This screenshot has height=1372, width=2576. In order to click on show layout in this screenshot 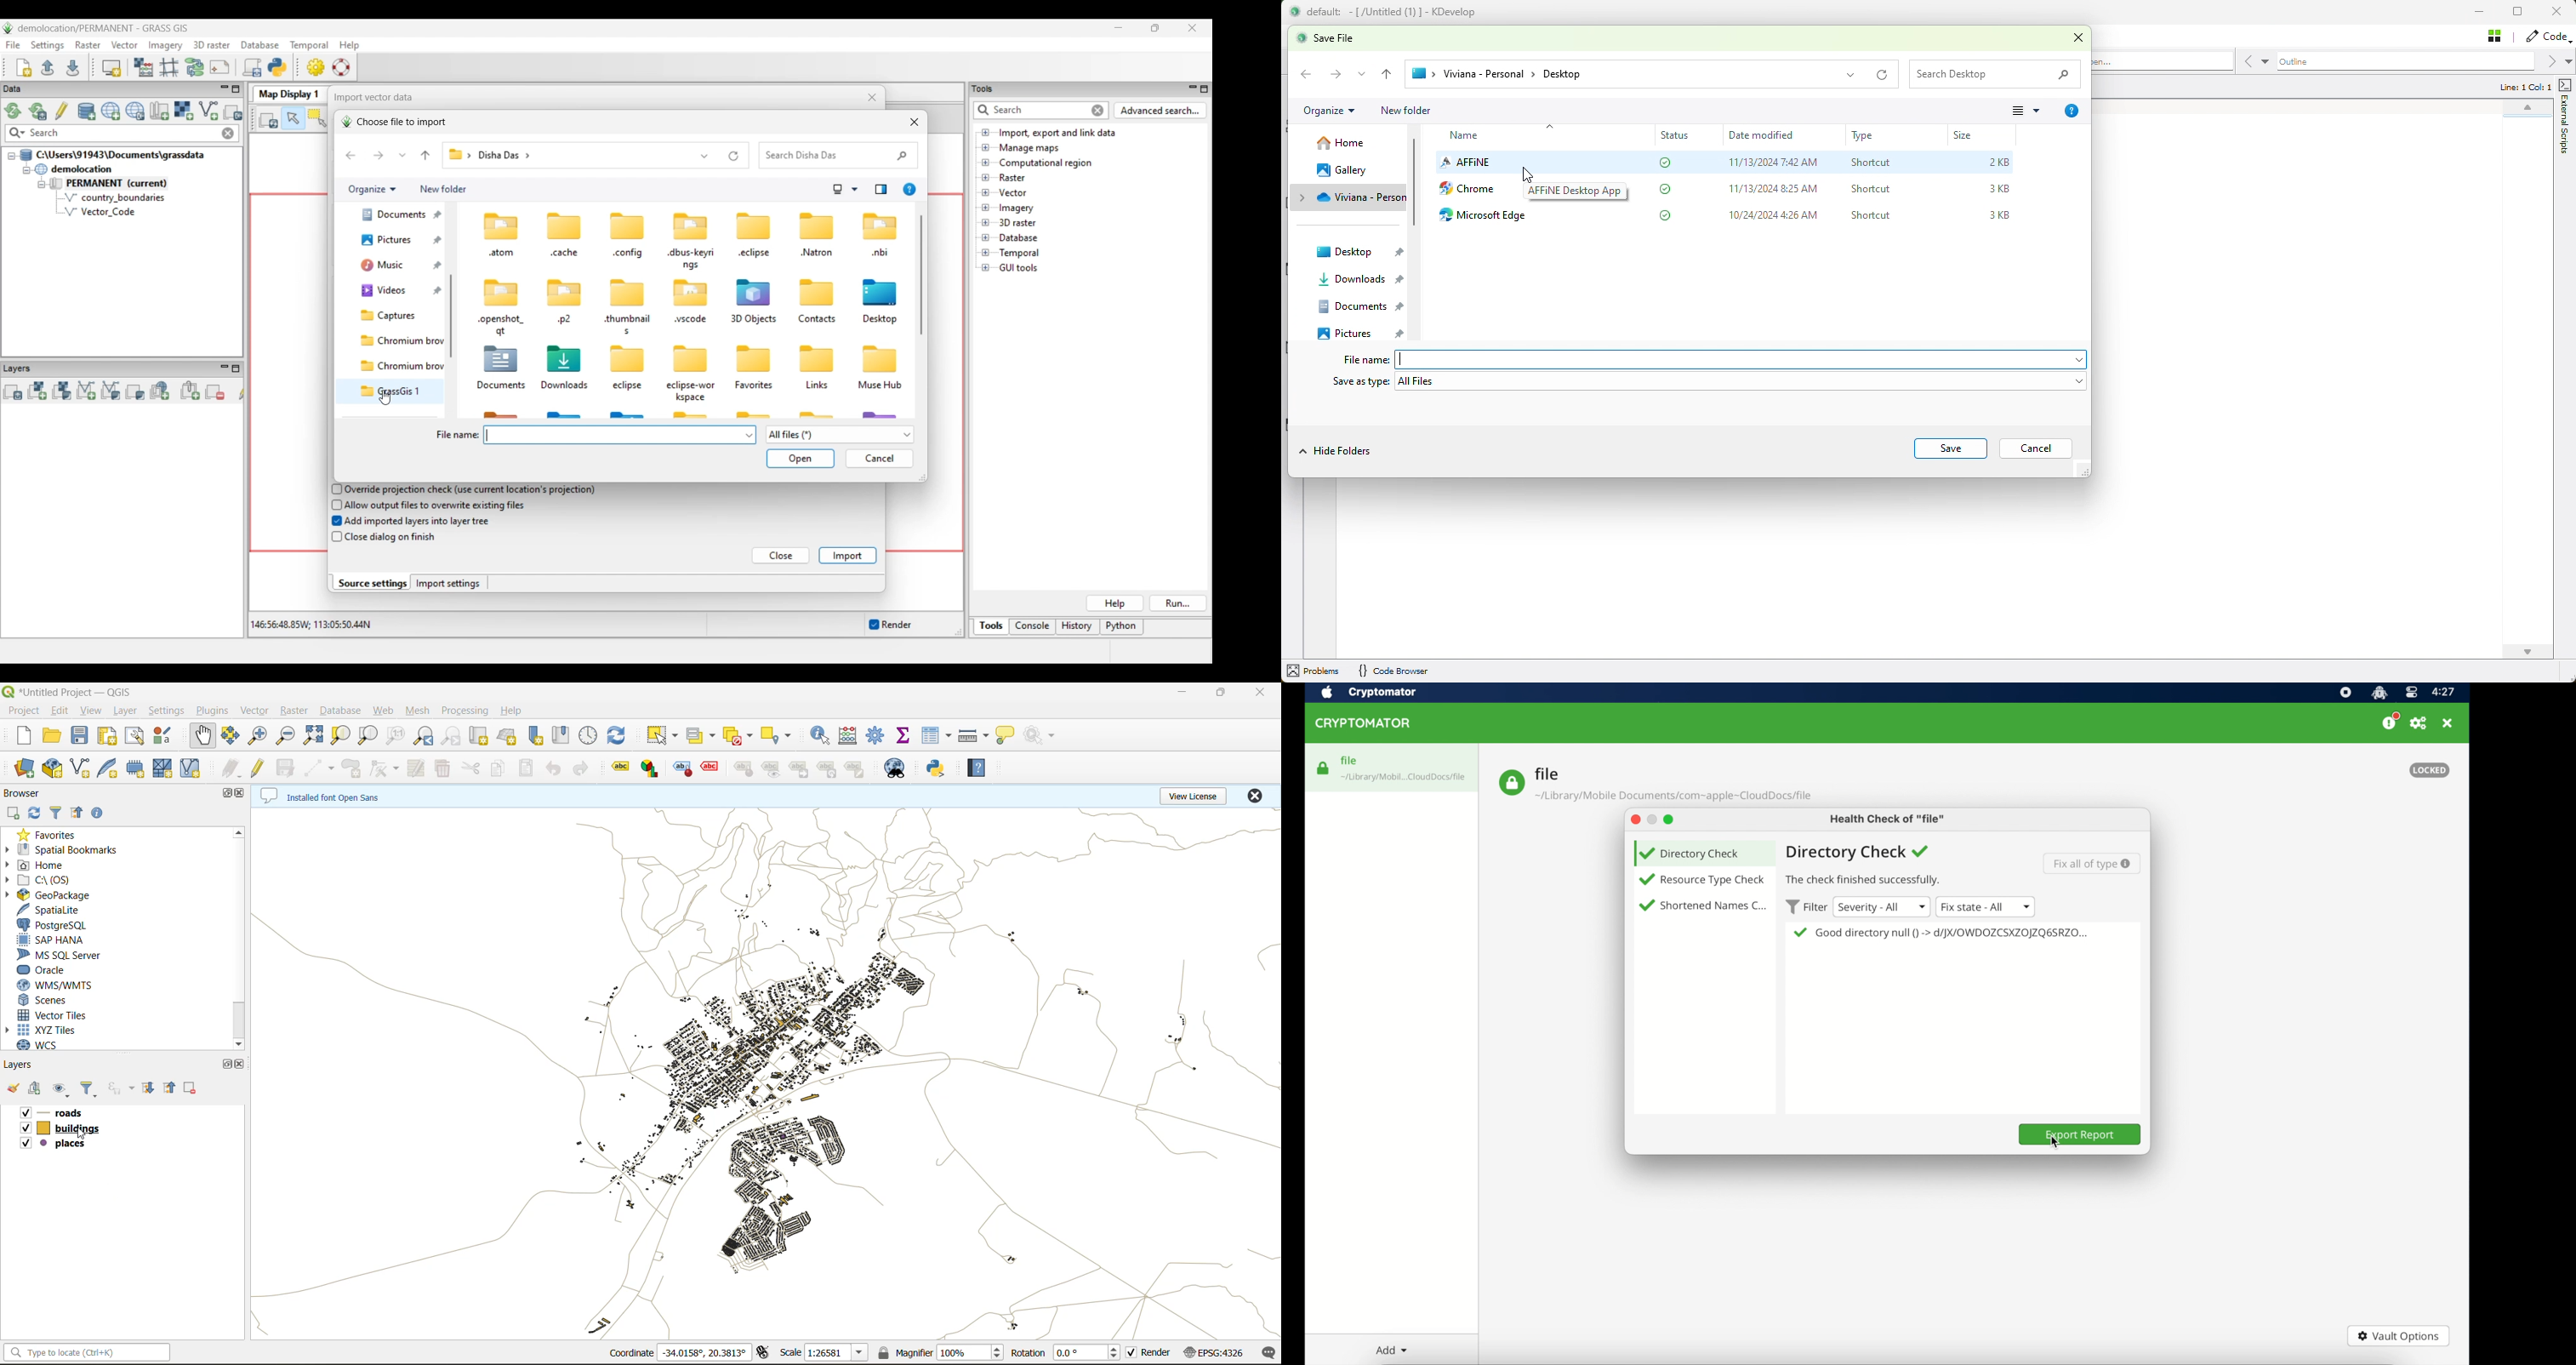, I will do `click(136, 737)`.